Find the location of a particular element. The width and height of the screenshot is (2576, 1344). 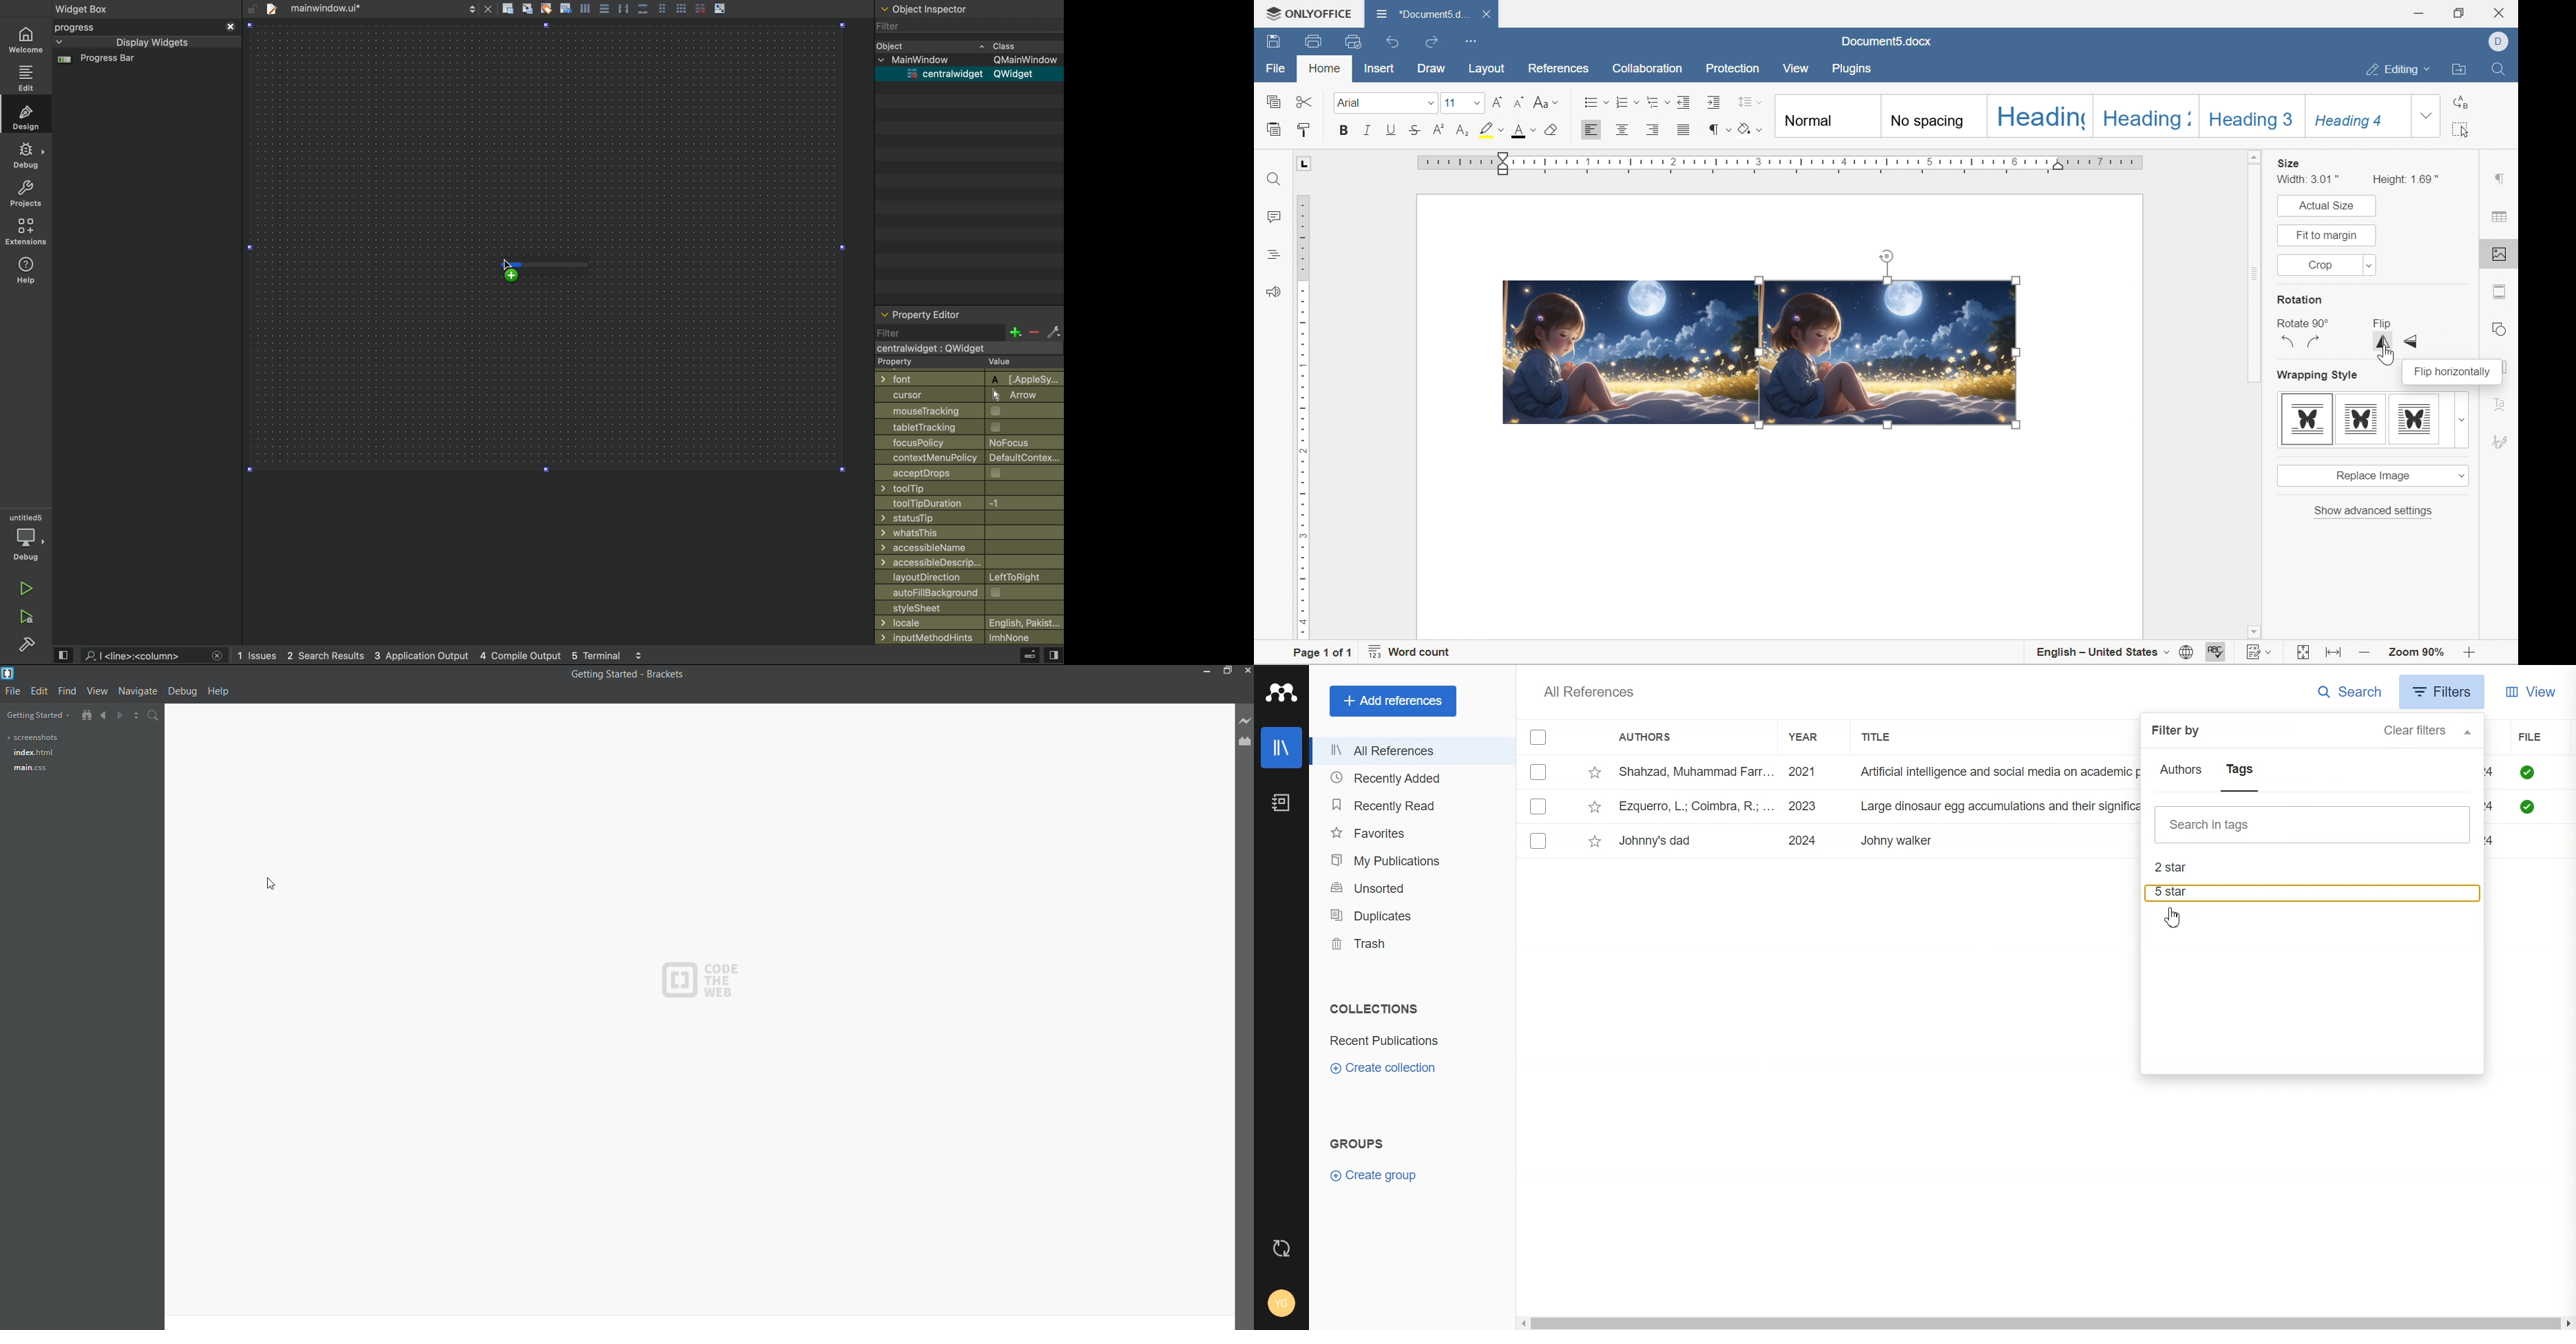

tabletracking is located at coordinates (970, 427).